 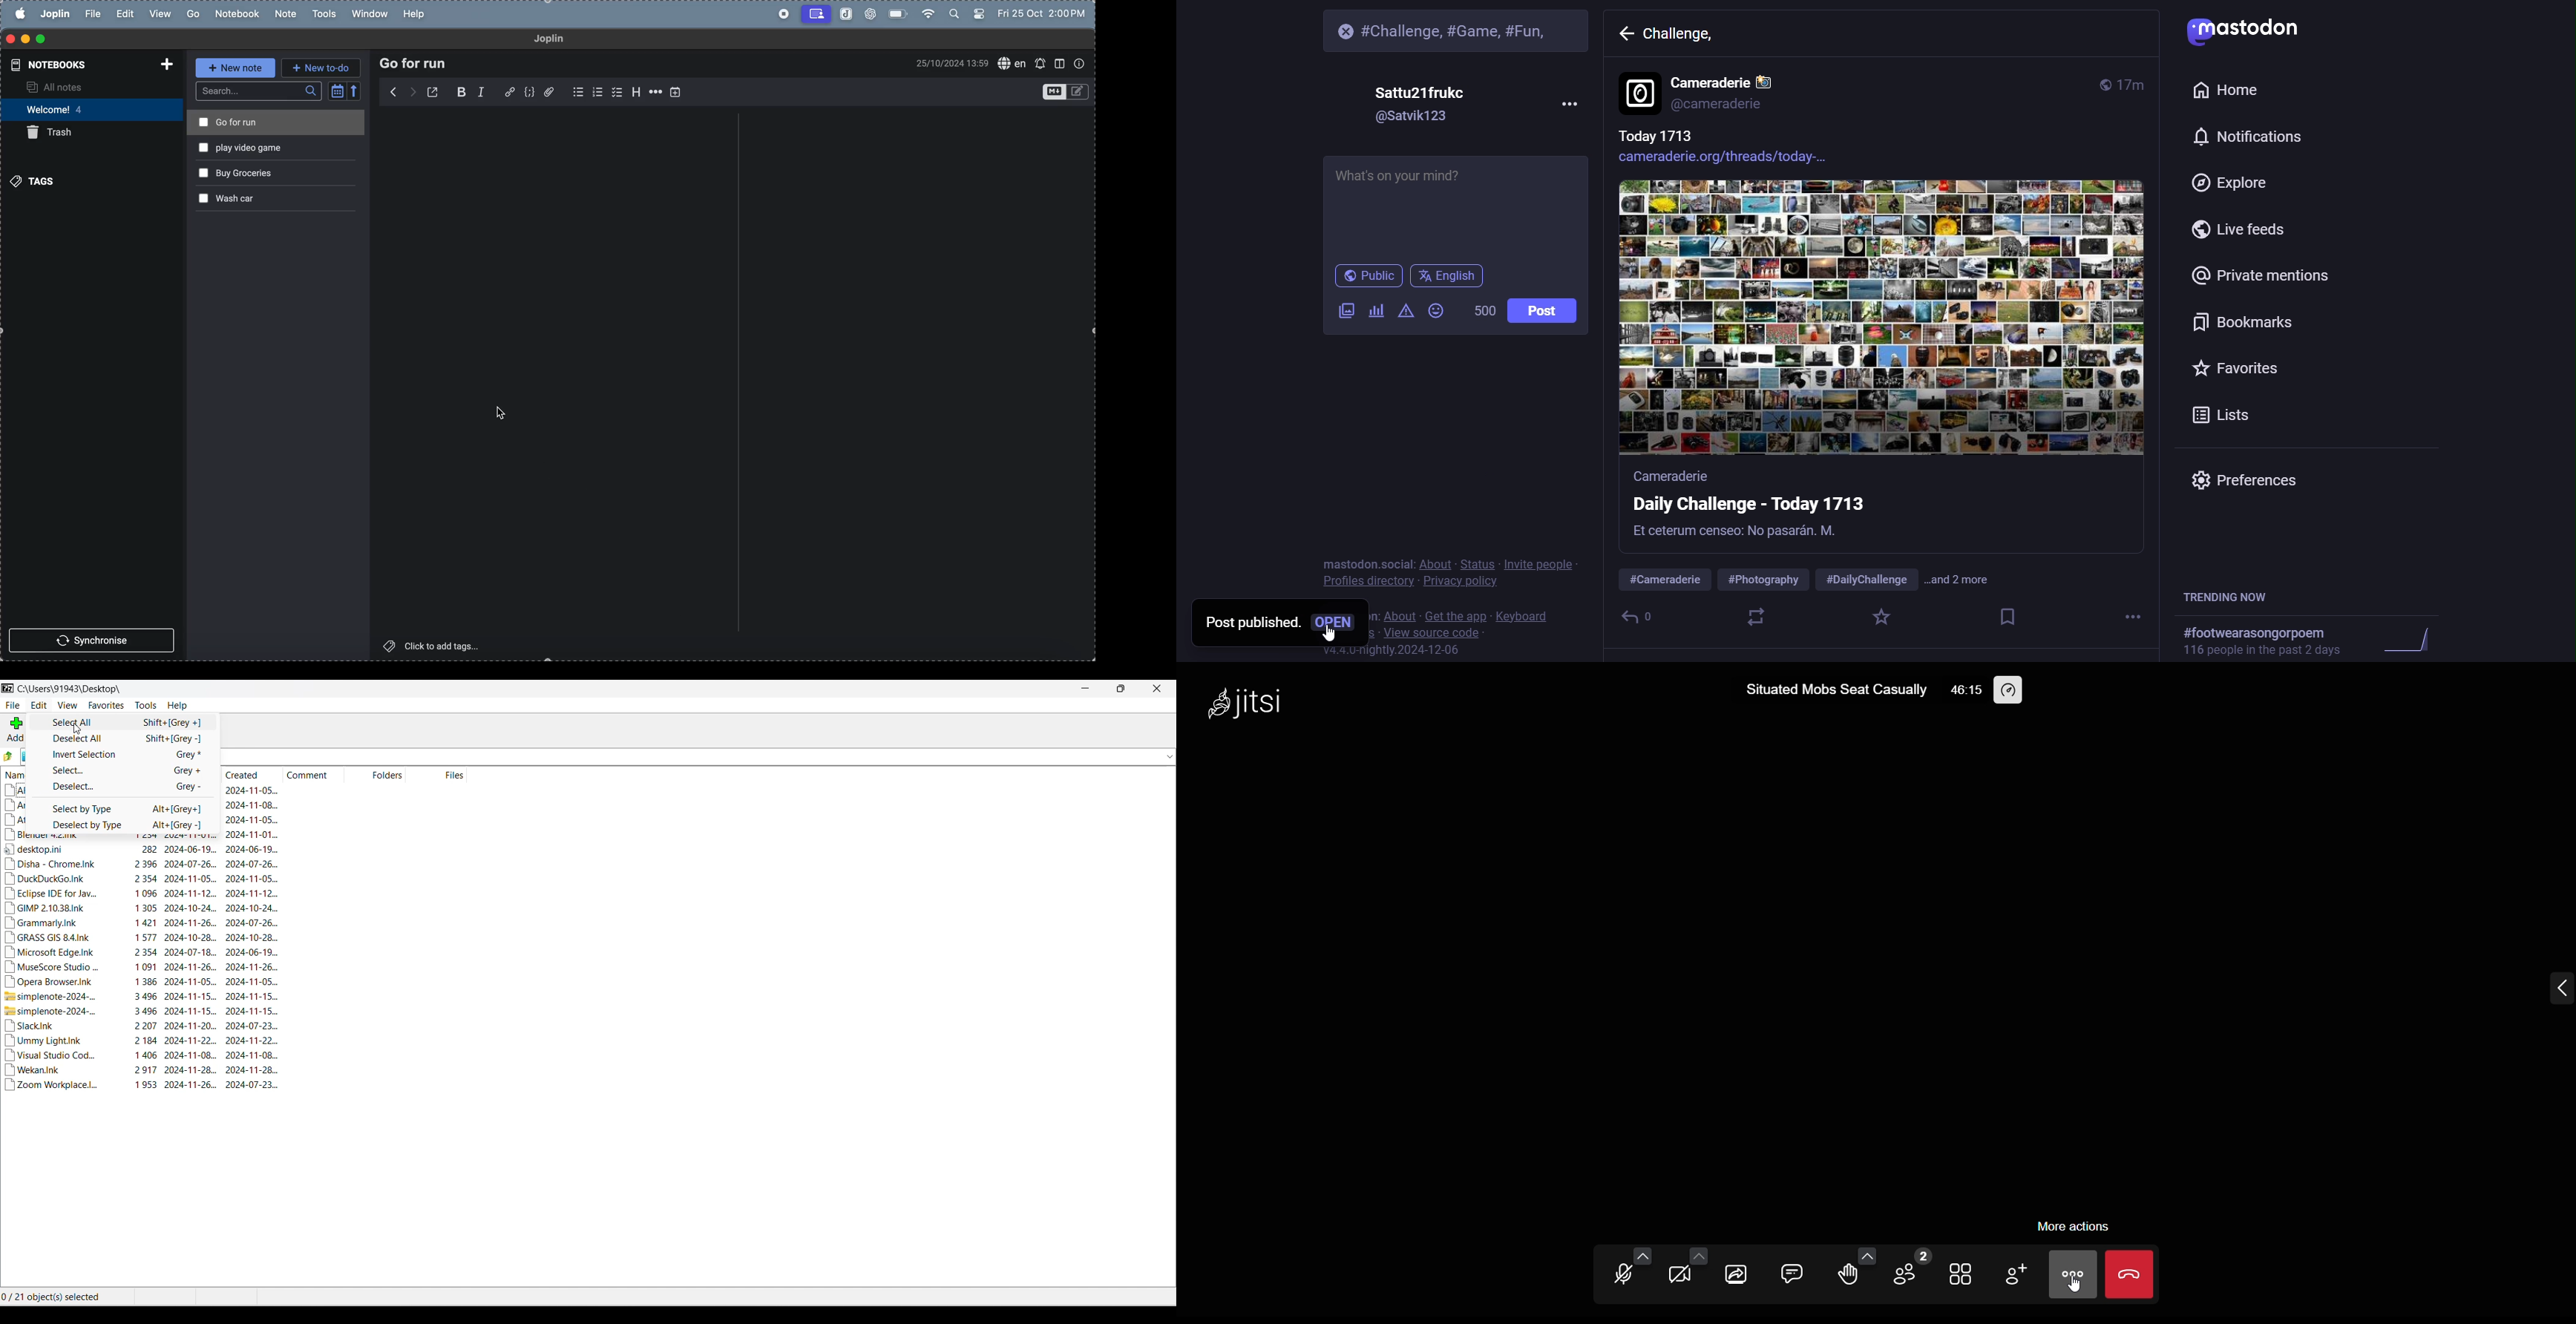 I want to click on 25/10/2024 19:25, so click(x=951, y=65).